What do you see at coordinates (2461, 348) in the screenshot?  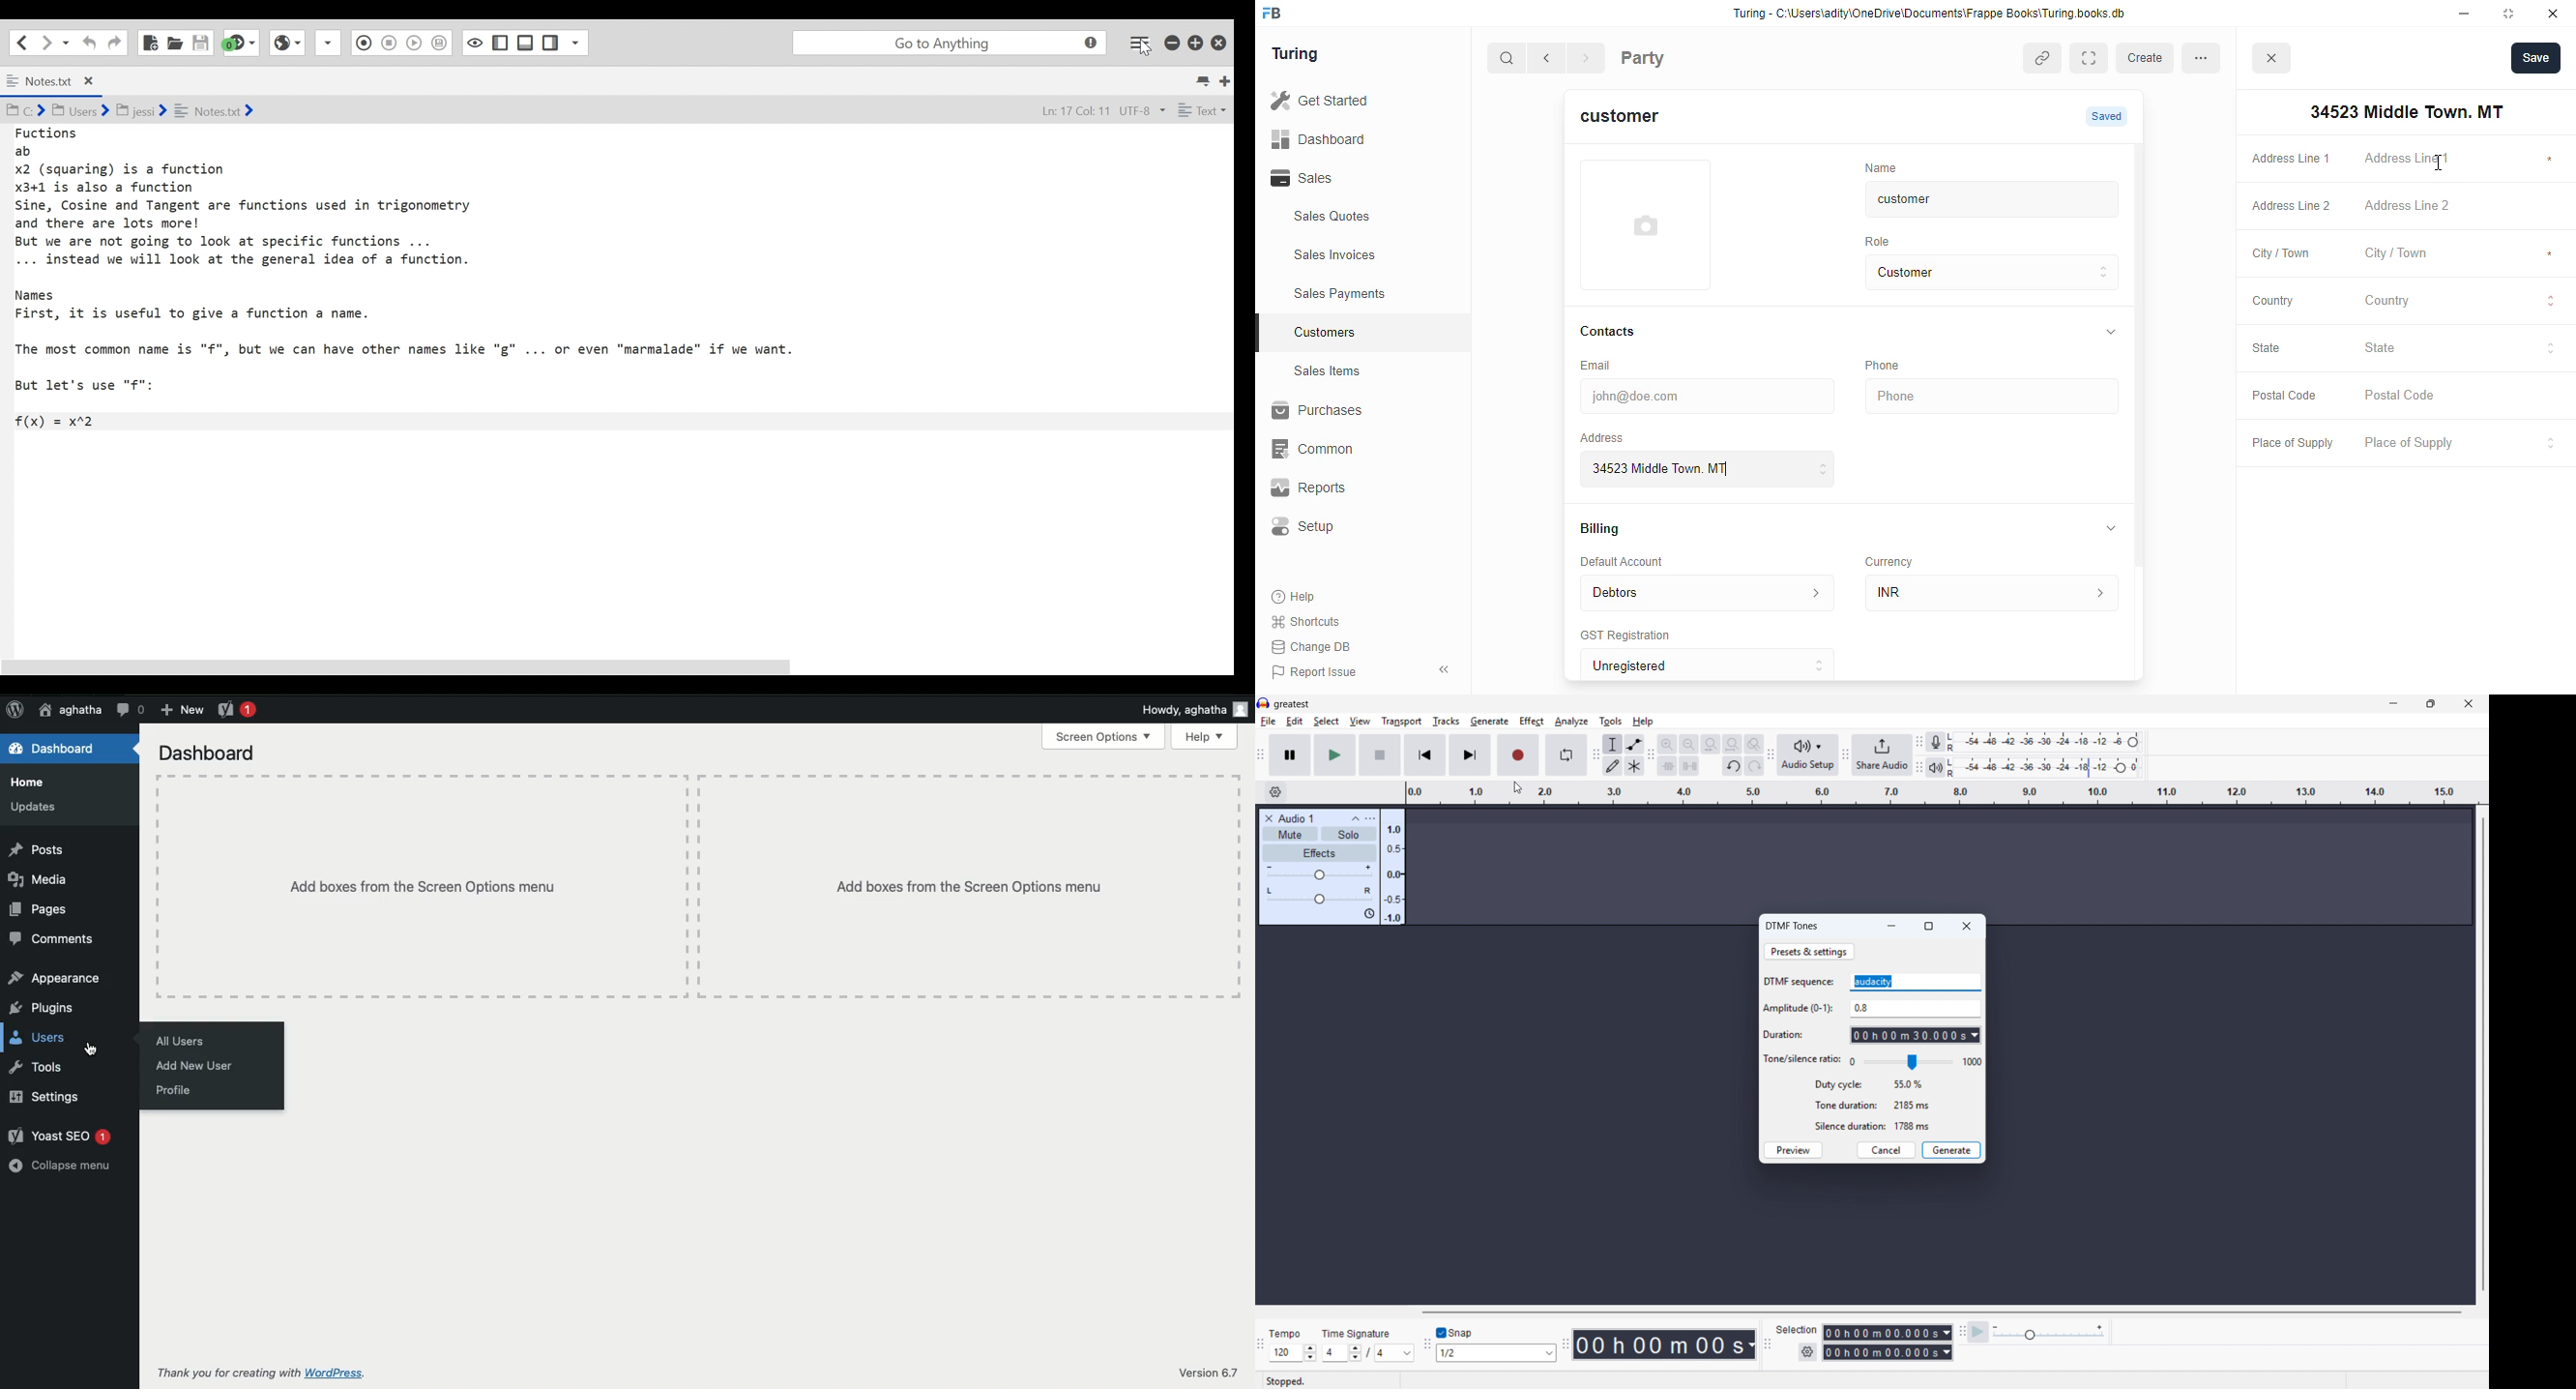 I see `State` at bounding box center [2461, 348].